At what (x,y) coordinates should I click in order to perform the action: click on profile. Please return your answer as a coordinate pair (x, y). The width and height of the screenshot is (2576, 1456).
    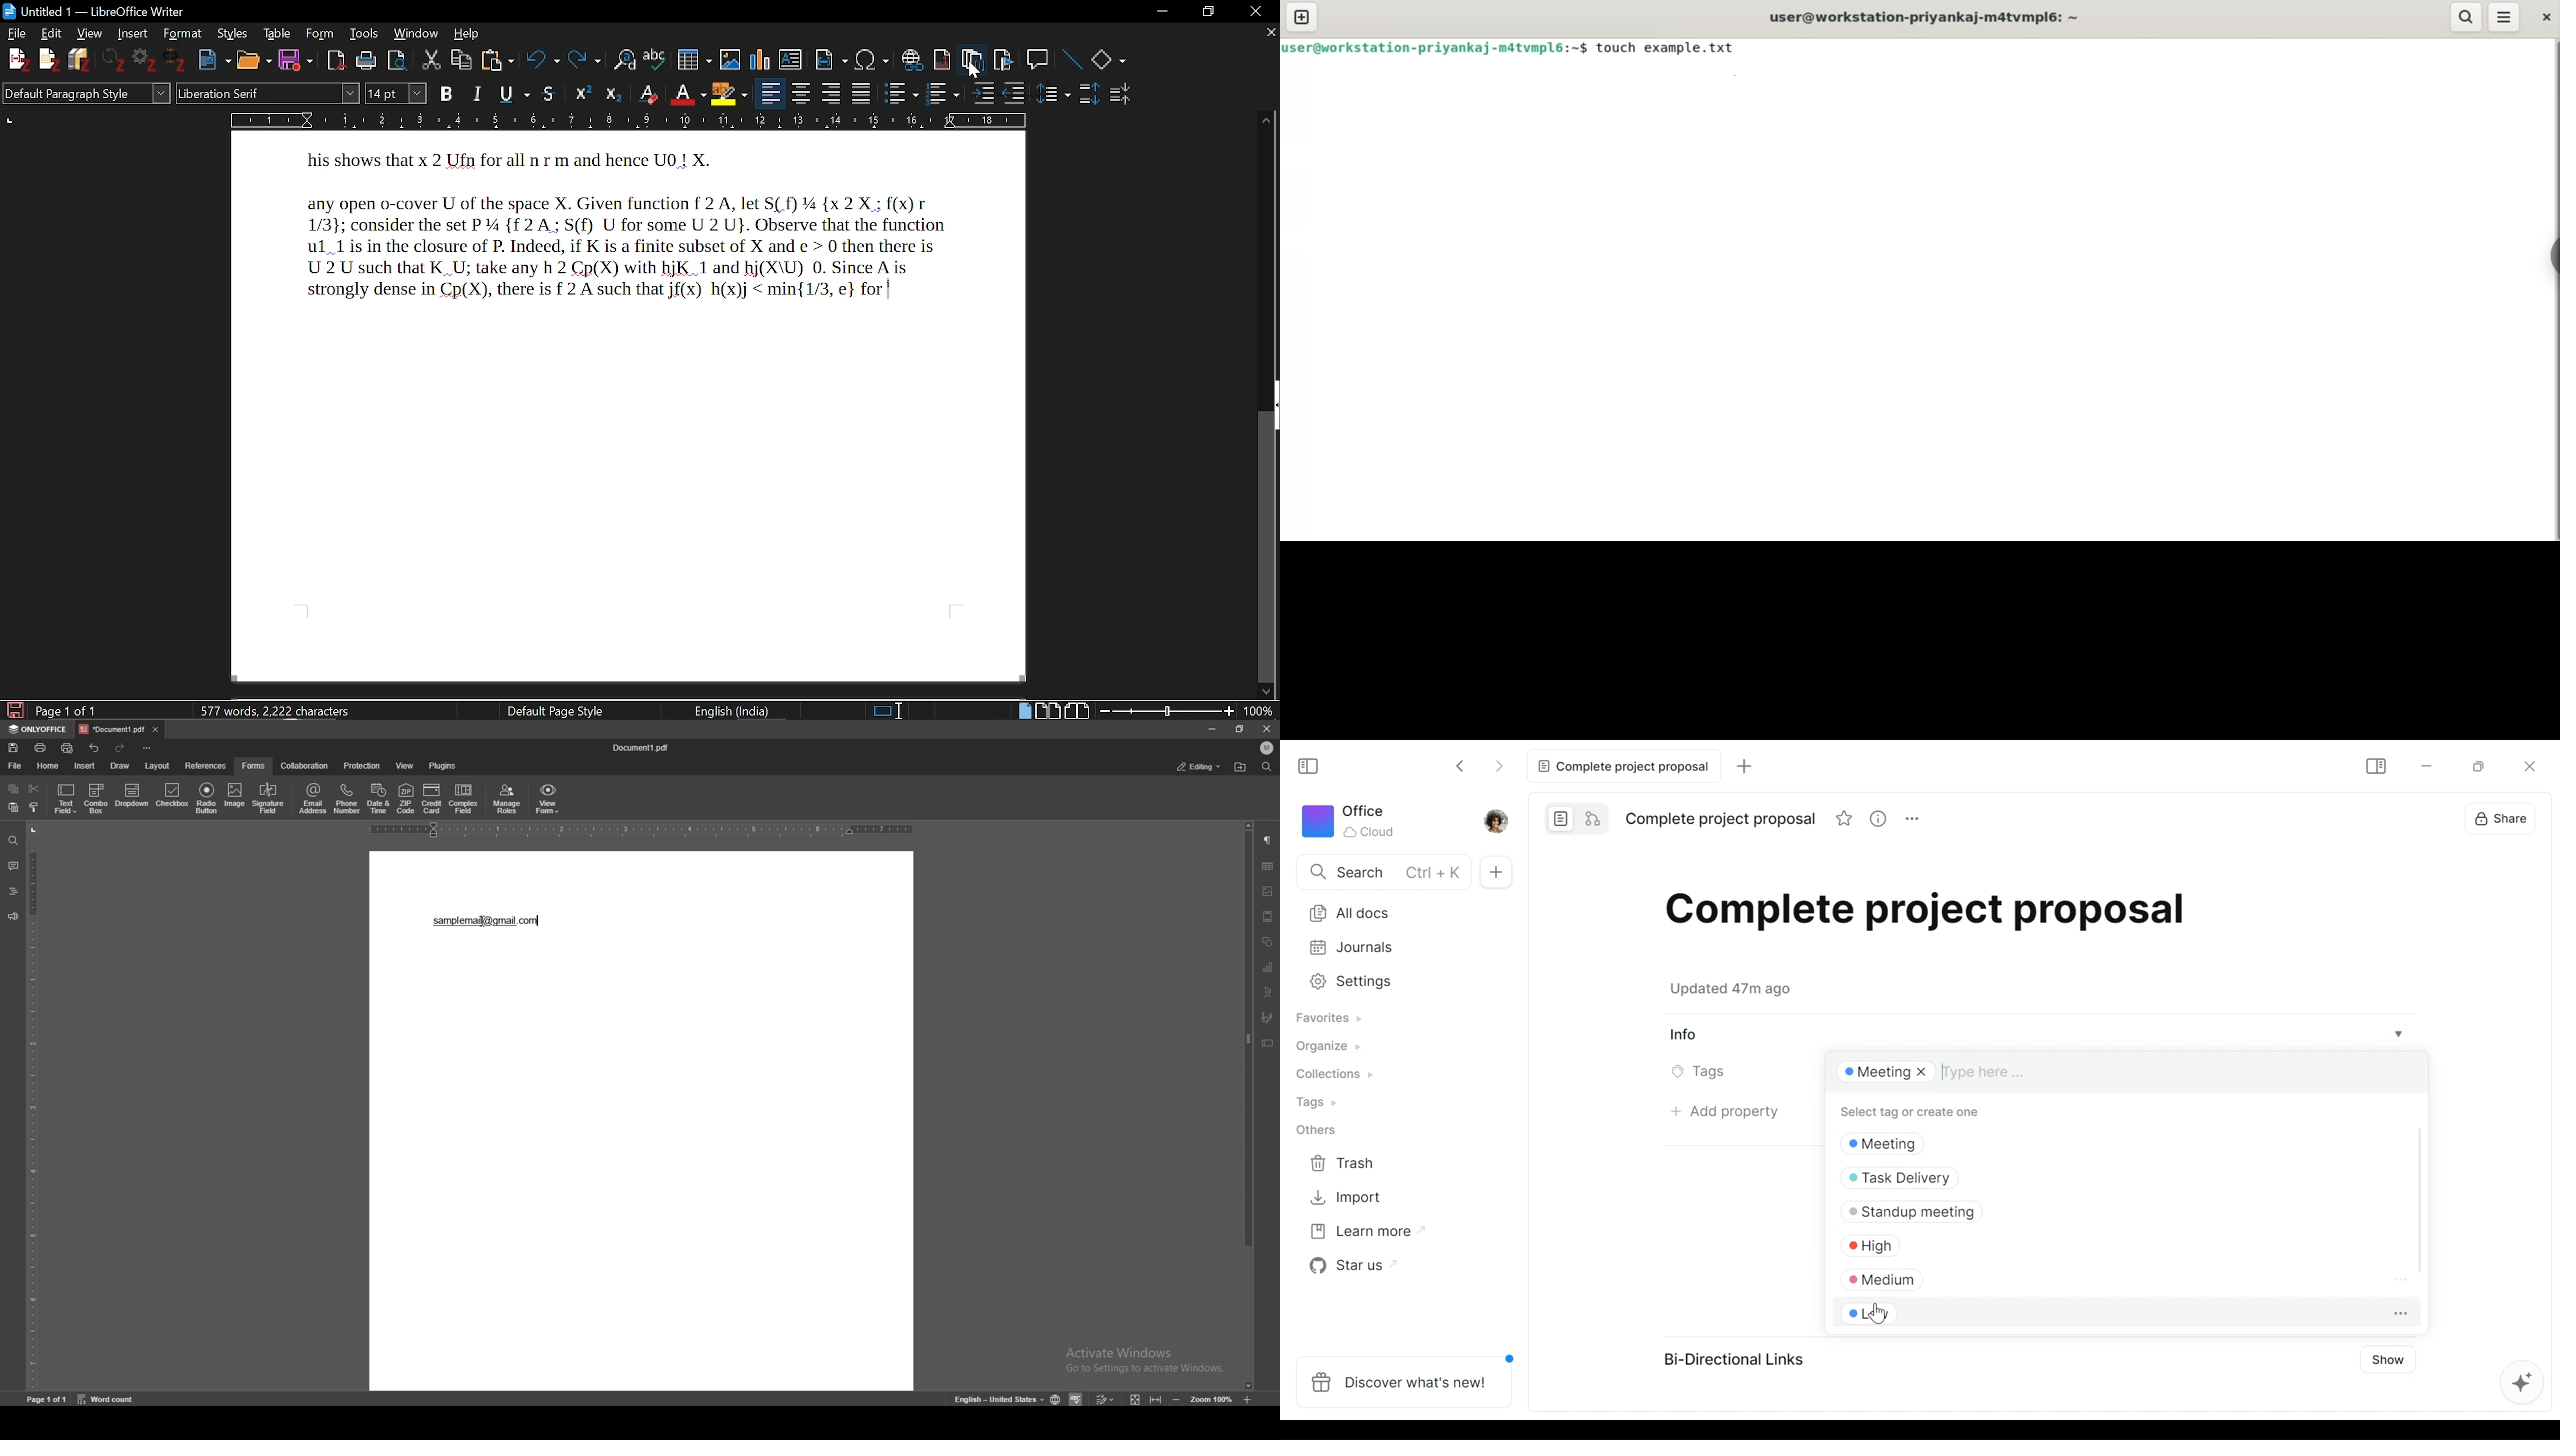
    Looking at the image, I should click on (1267, 748).